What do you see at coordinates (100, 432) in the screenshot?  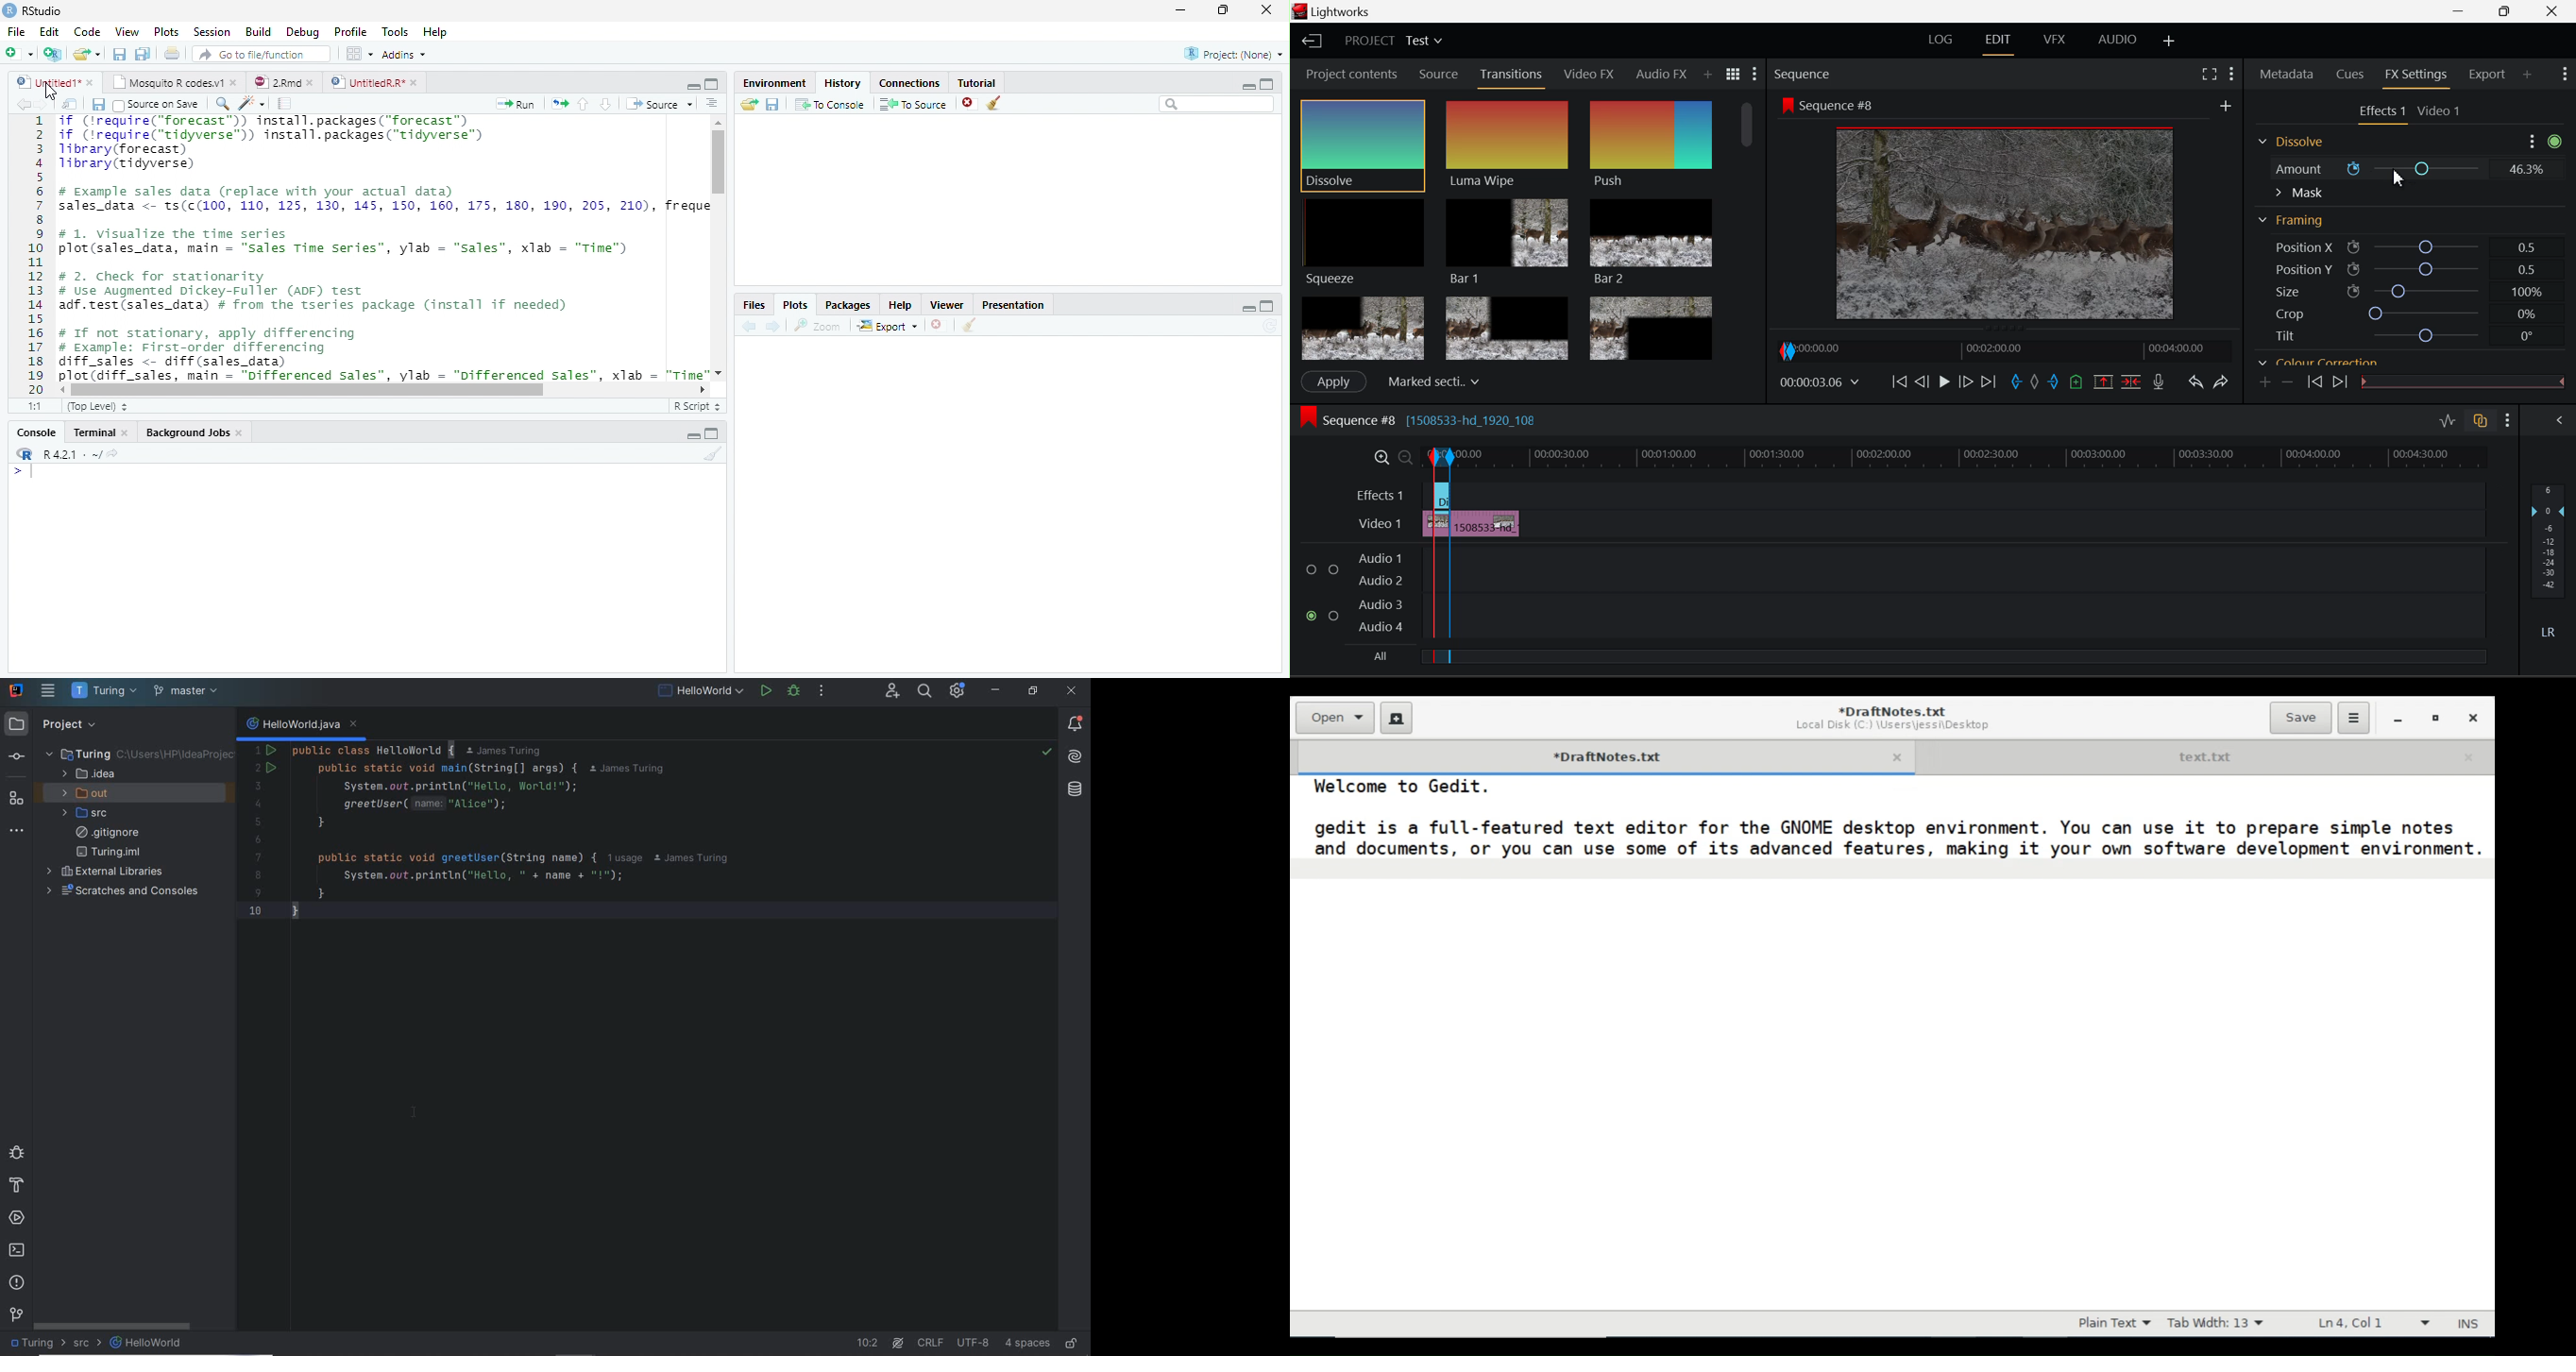 I see `Terminal` at bounding box center [100, 432].